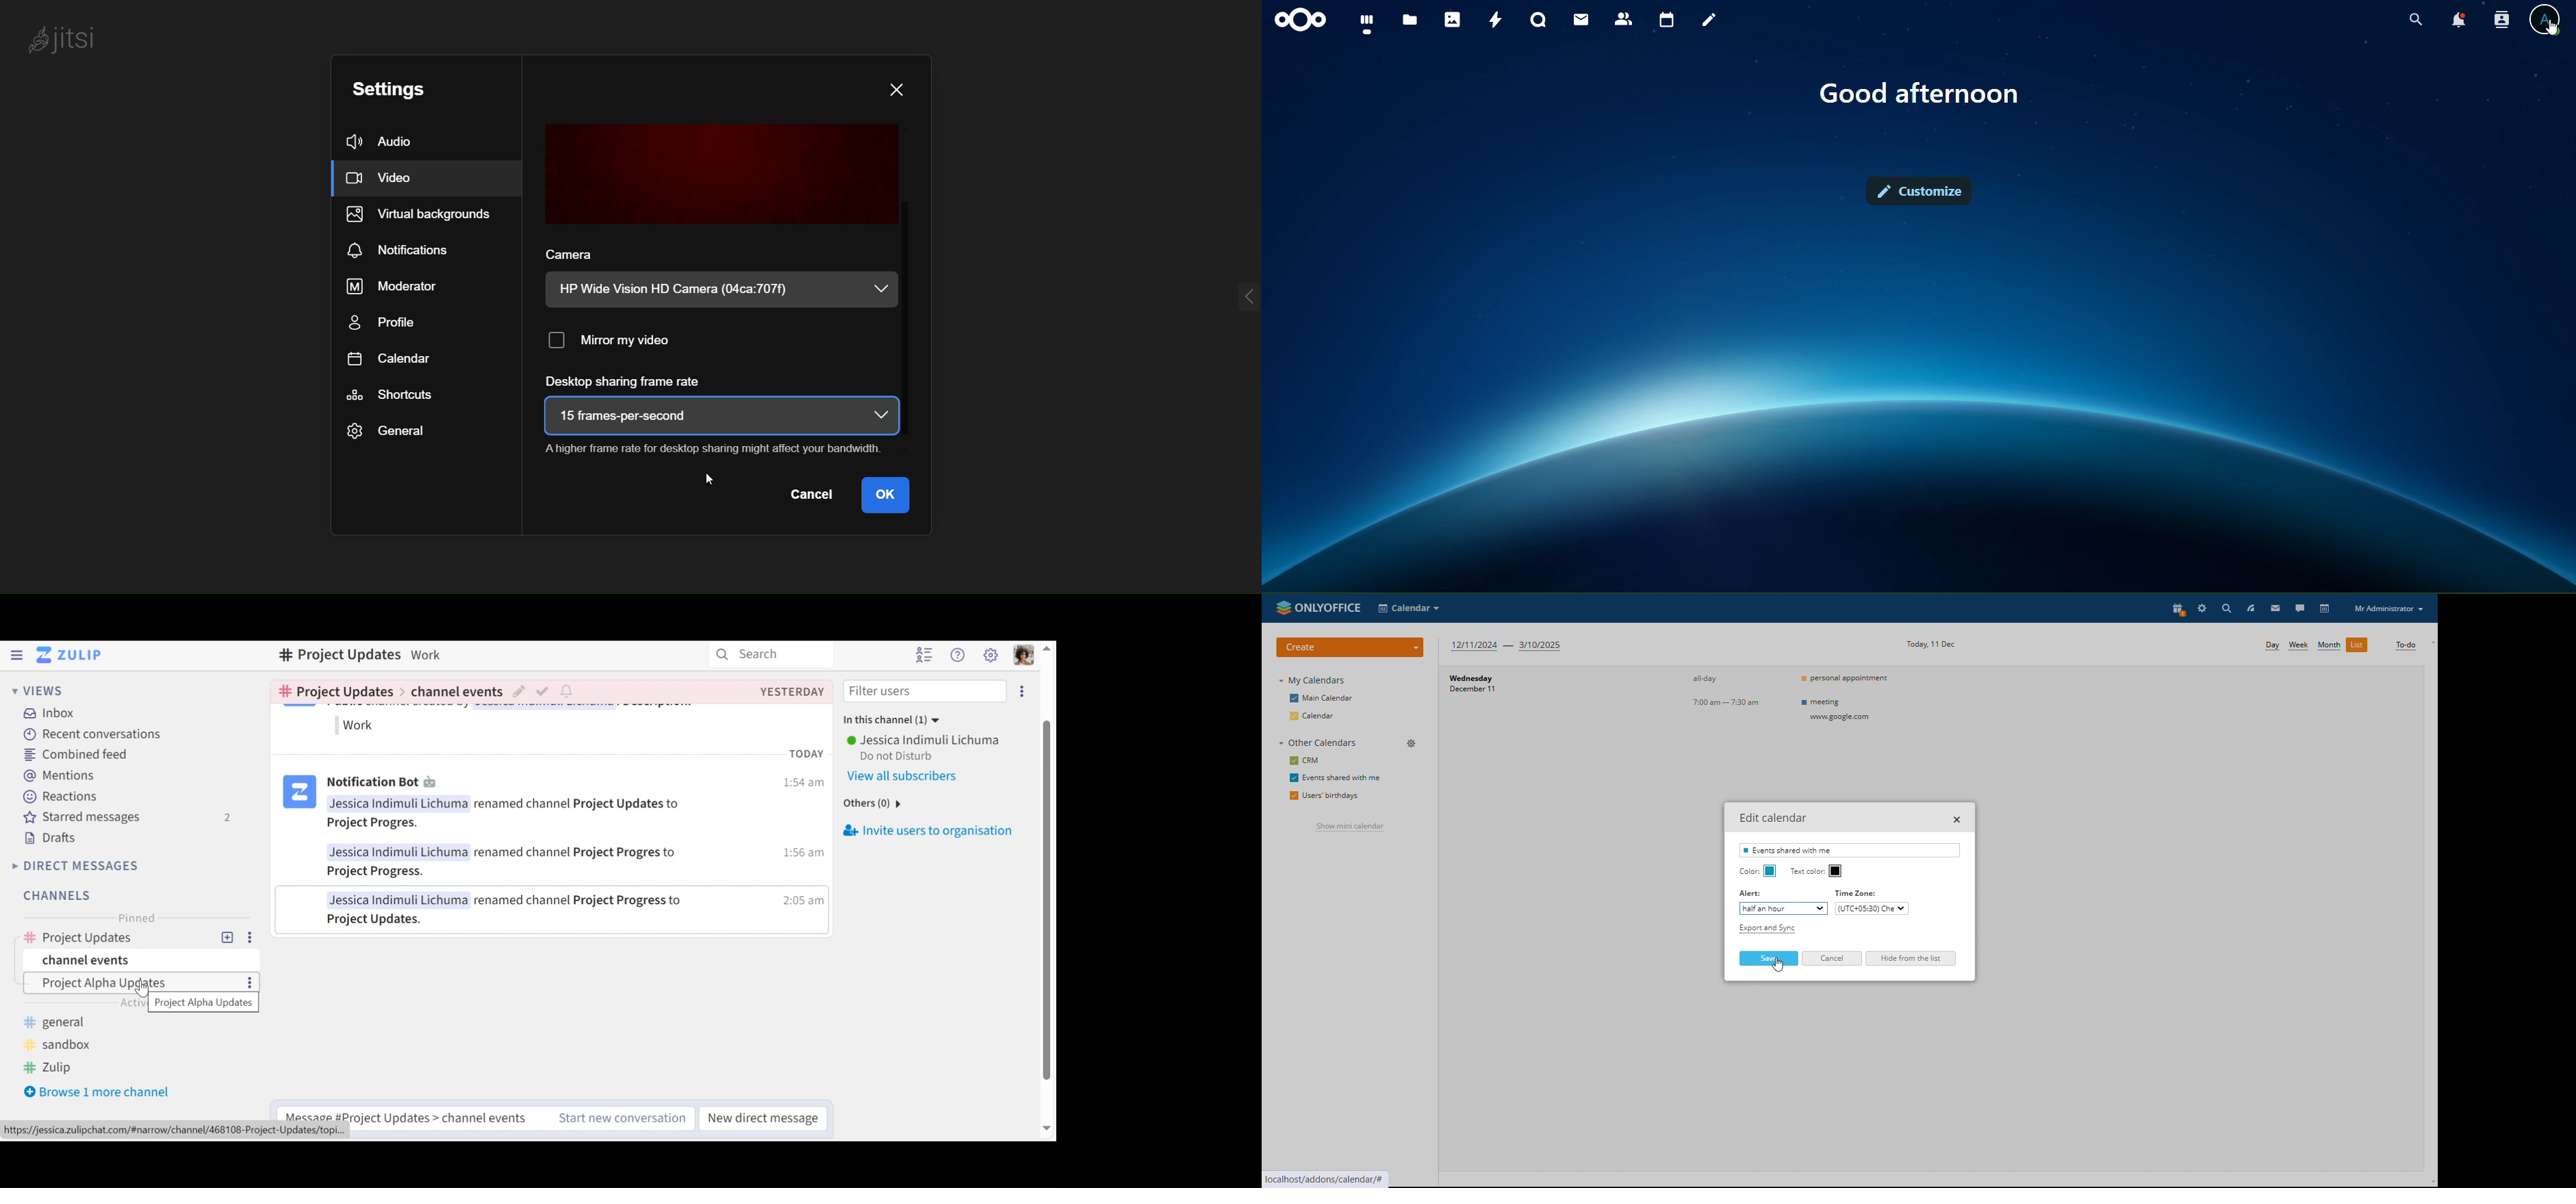  What do you see at coordinates (511, 909) in the screenshot?
I see `Jessica Indimuli Lichuma renamed channel Project Progress to
Project Updates.` at bounding box center [511, 909].